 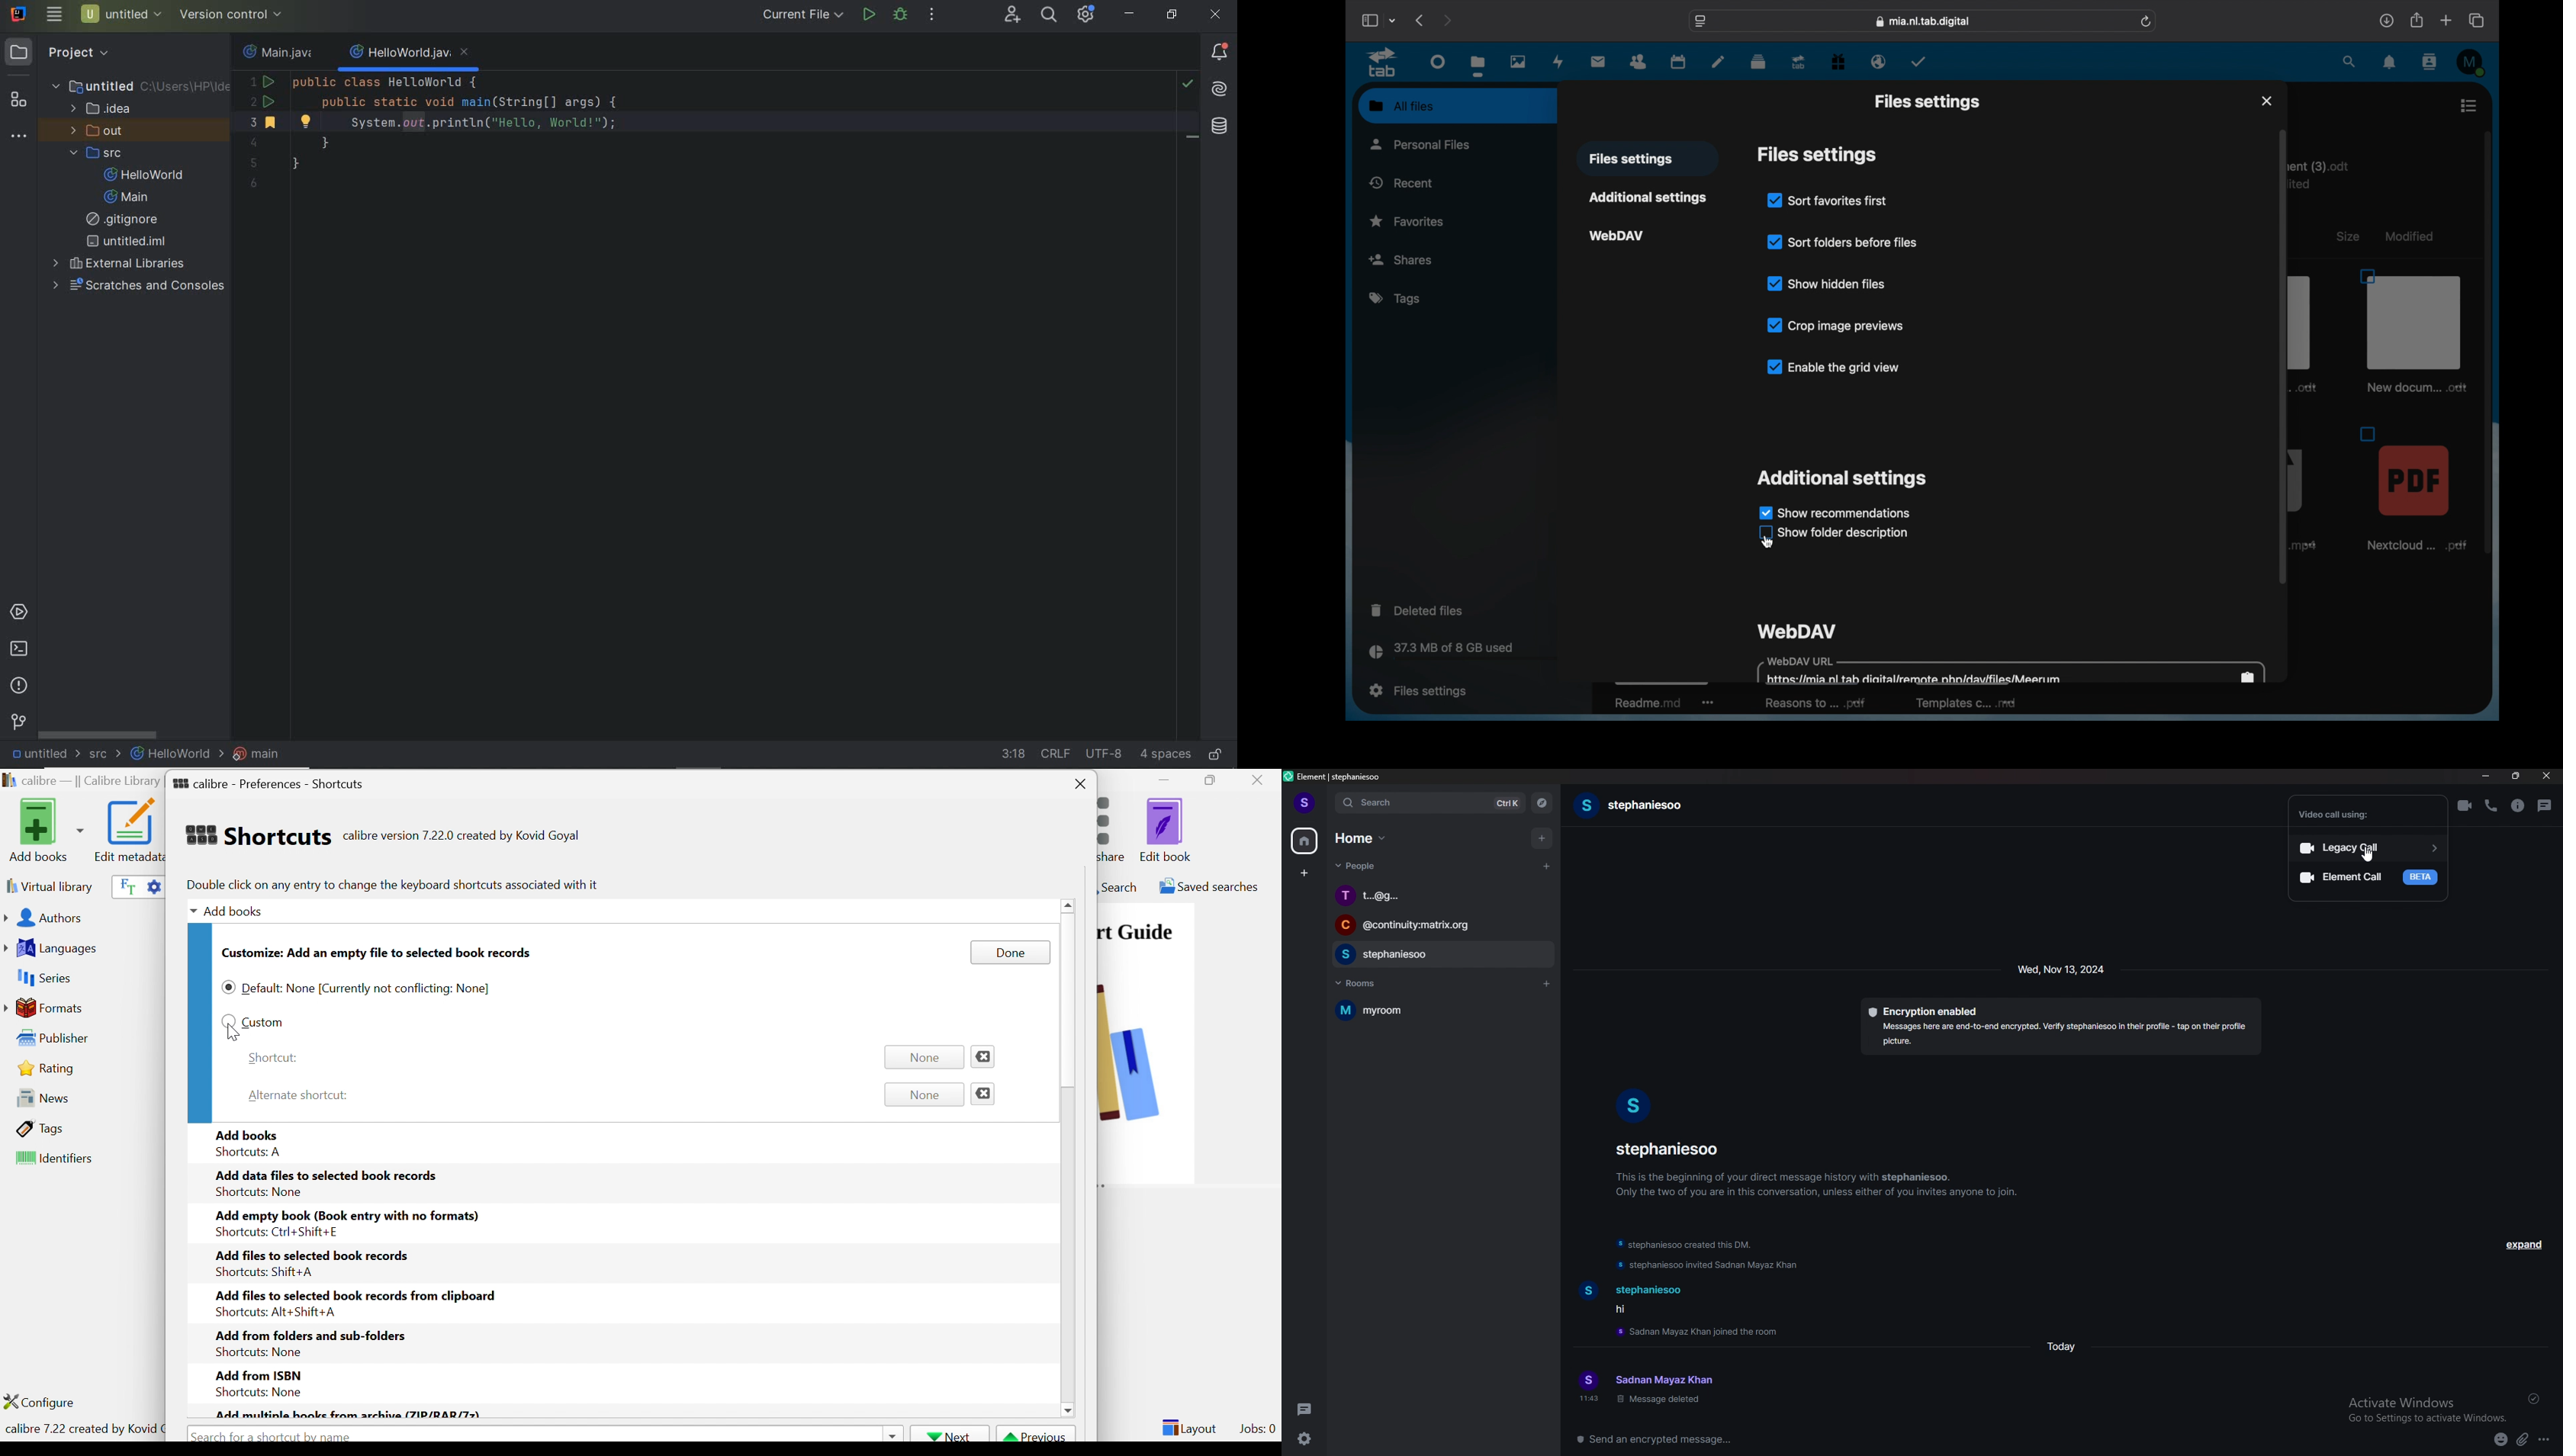 What do you see at coordinates (1841, 479) in the screenshot?
I see `additional settings` at bounding box center [1841, 479].